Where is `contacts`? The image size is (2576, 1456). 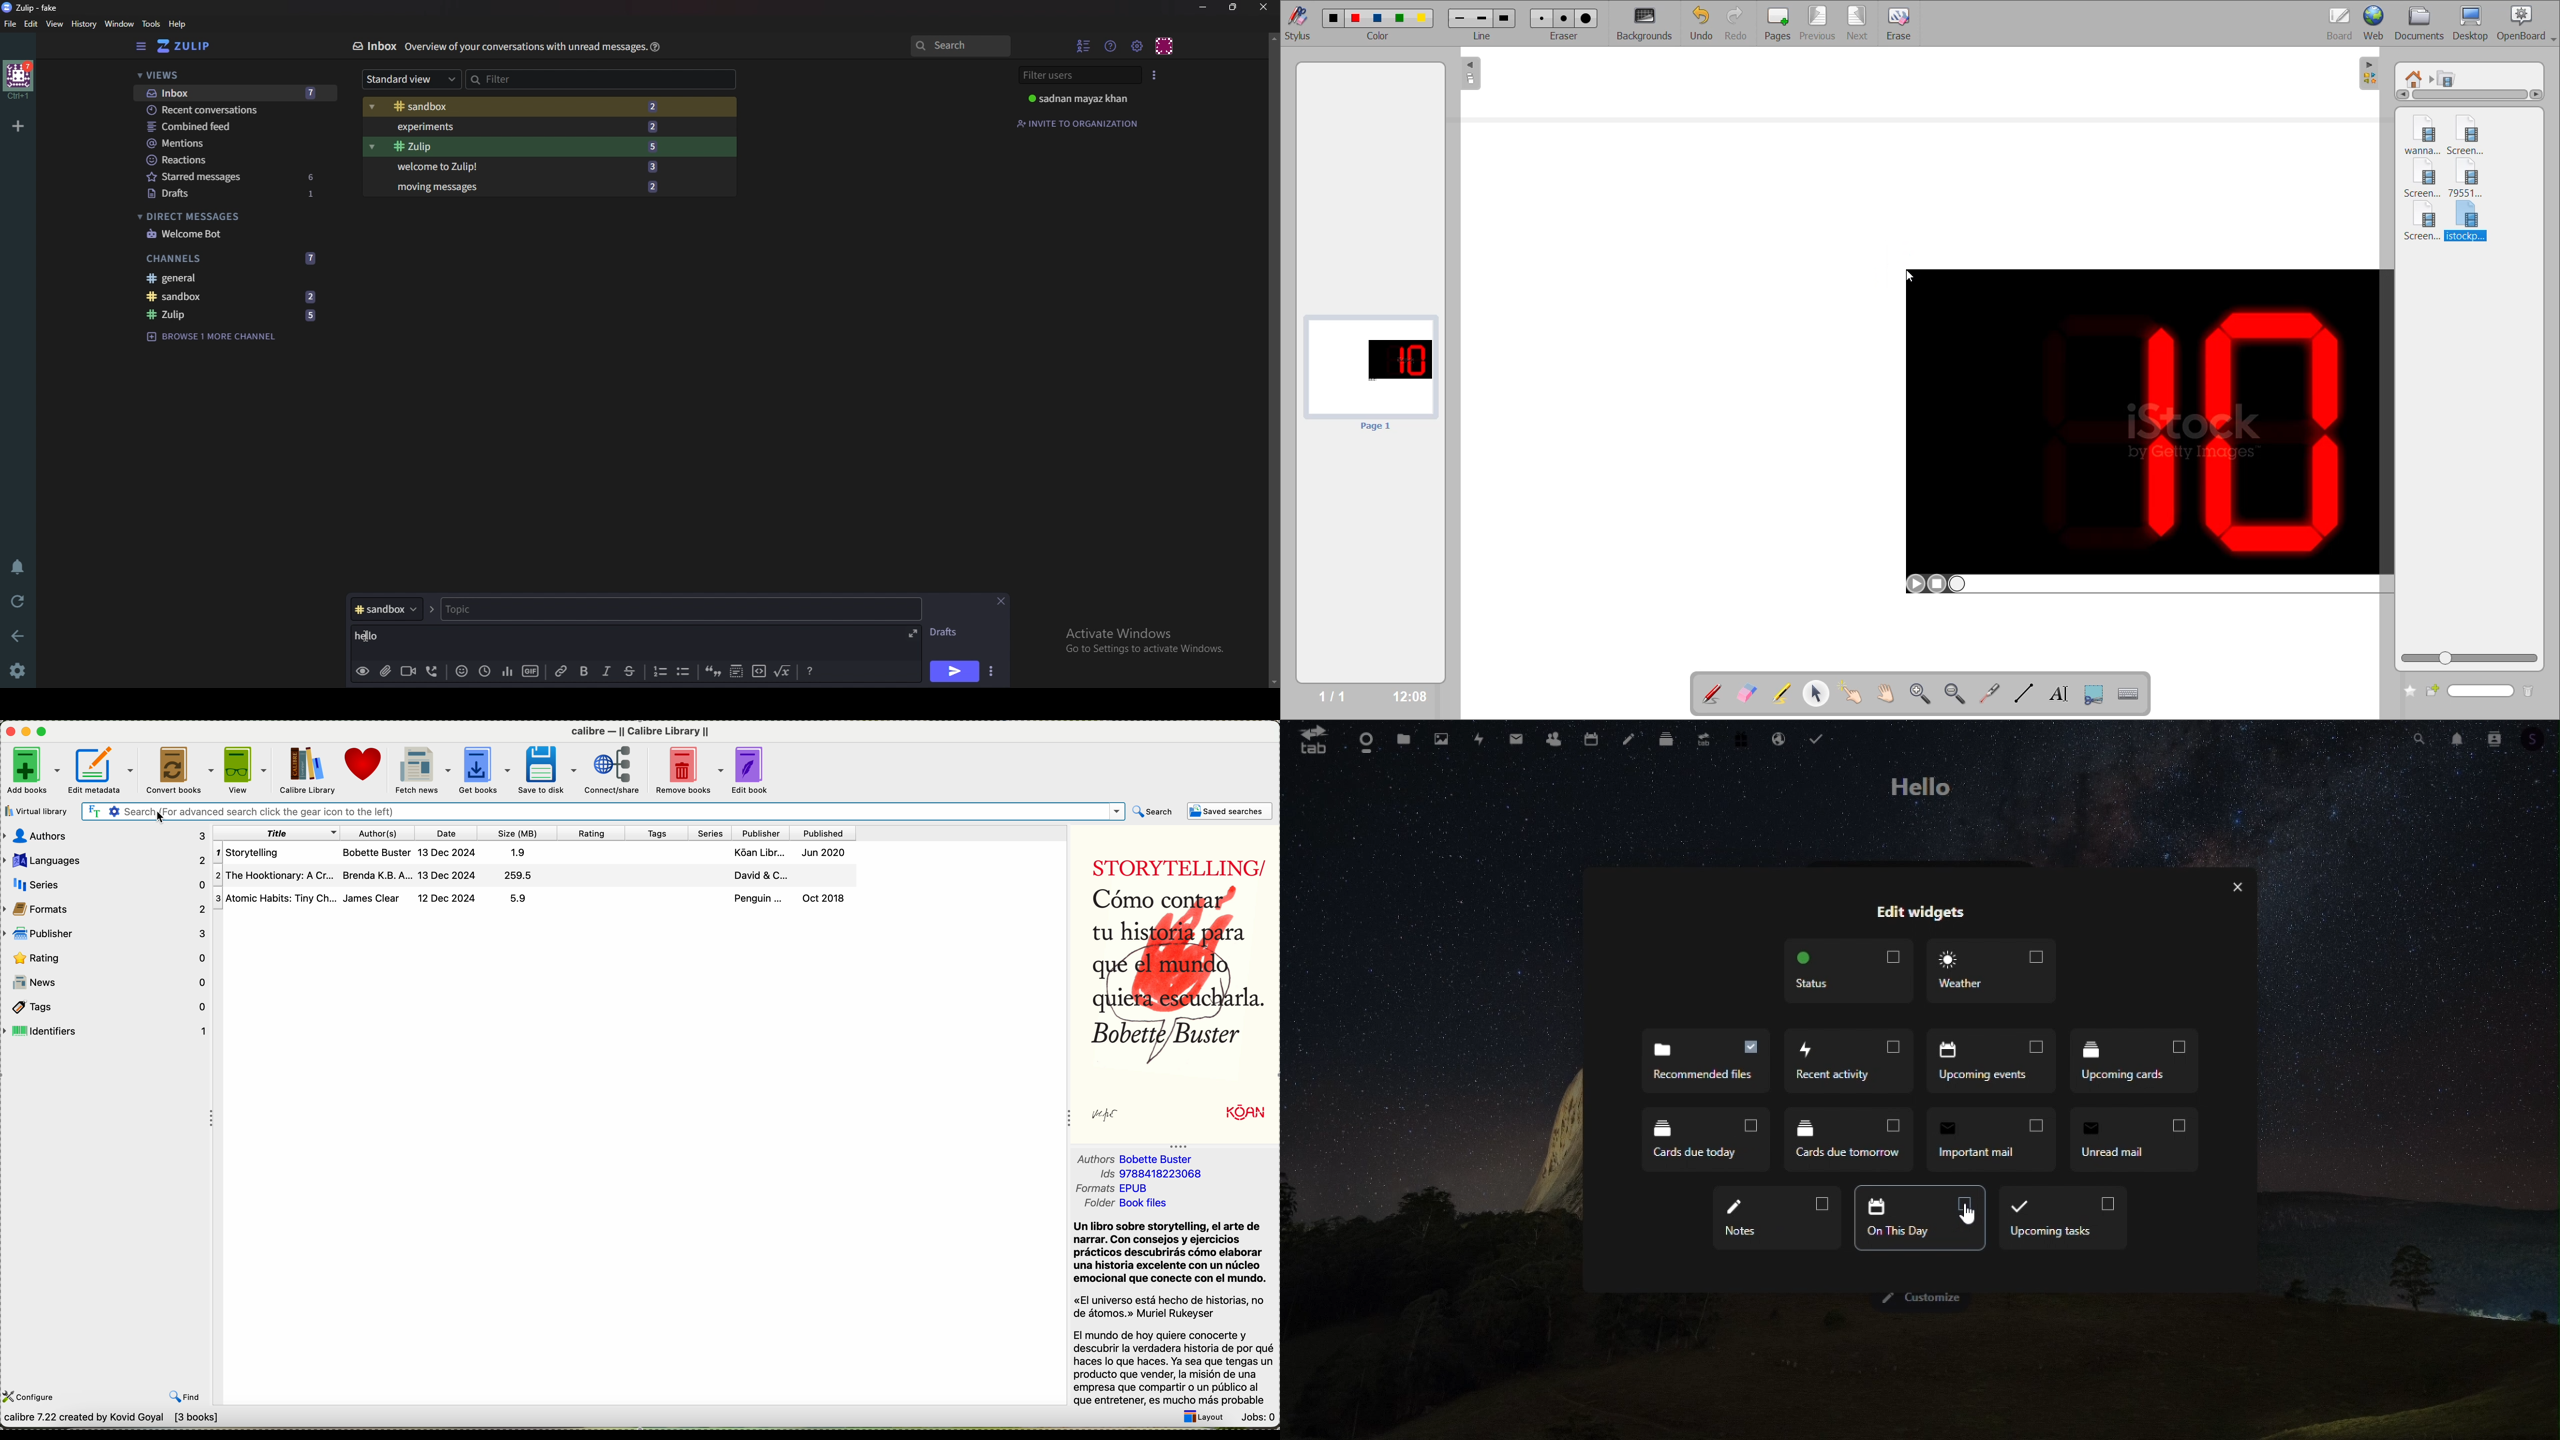
contacts is located at coordinates (1554, 738).